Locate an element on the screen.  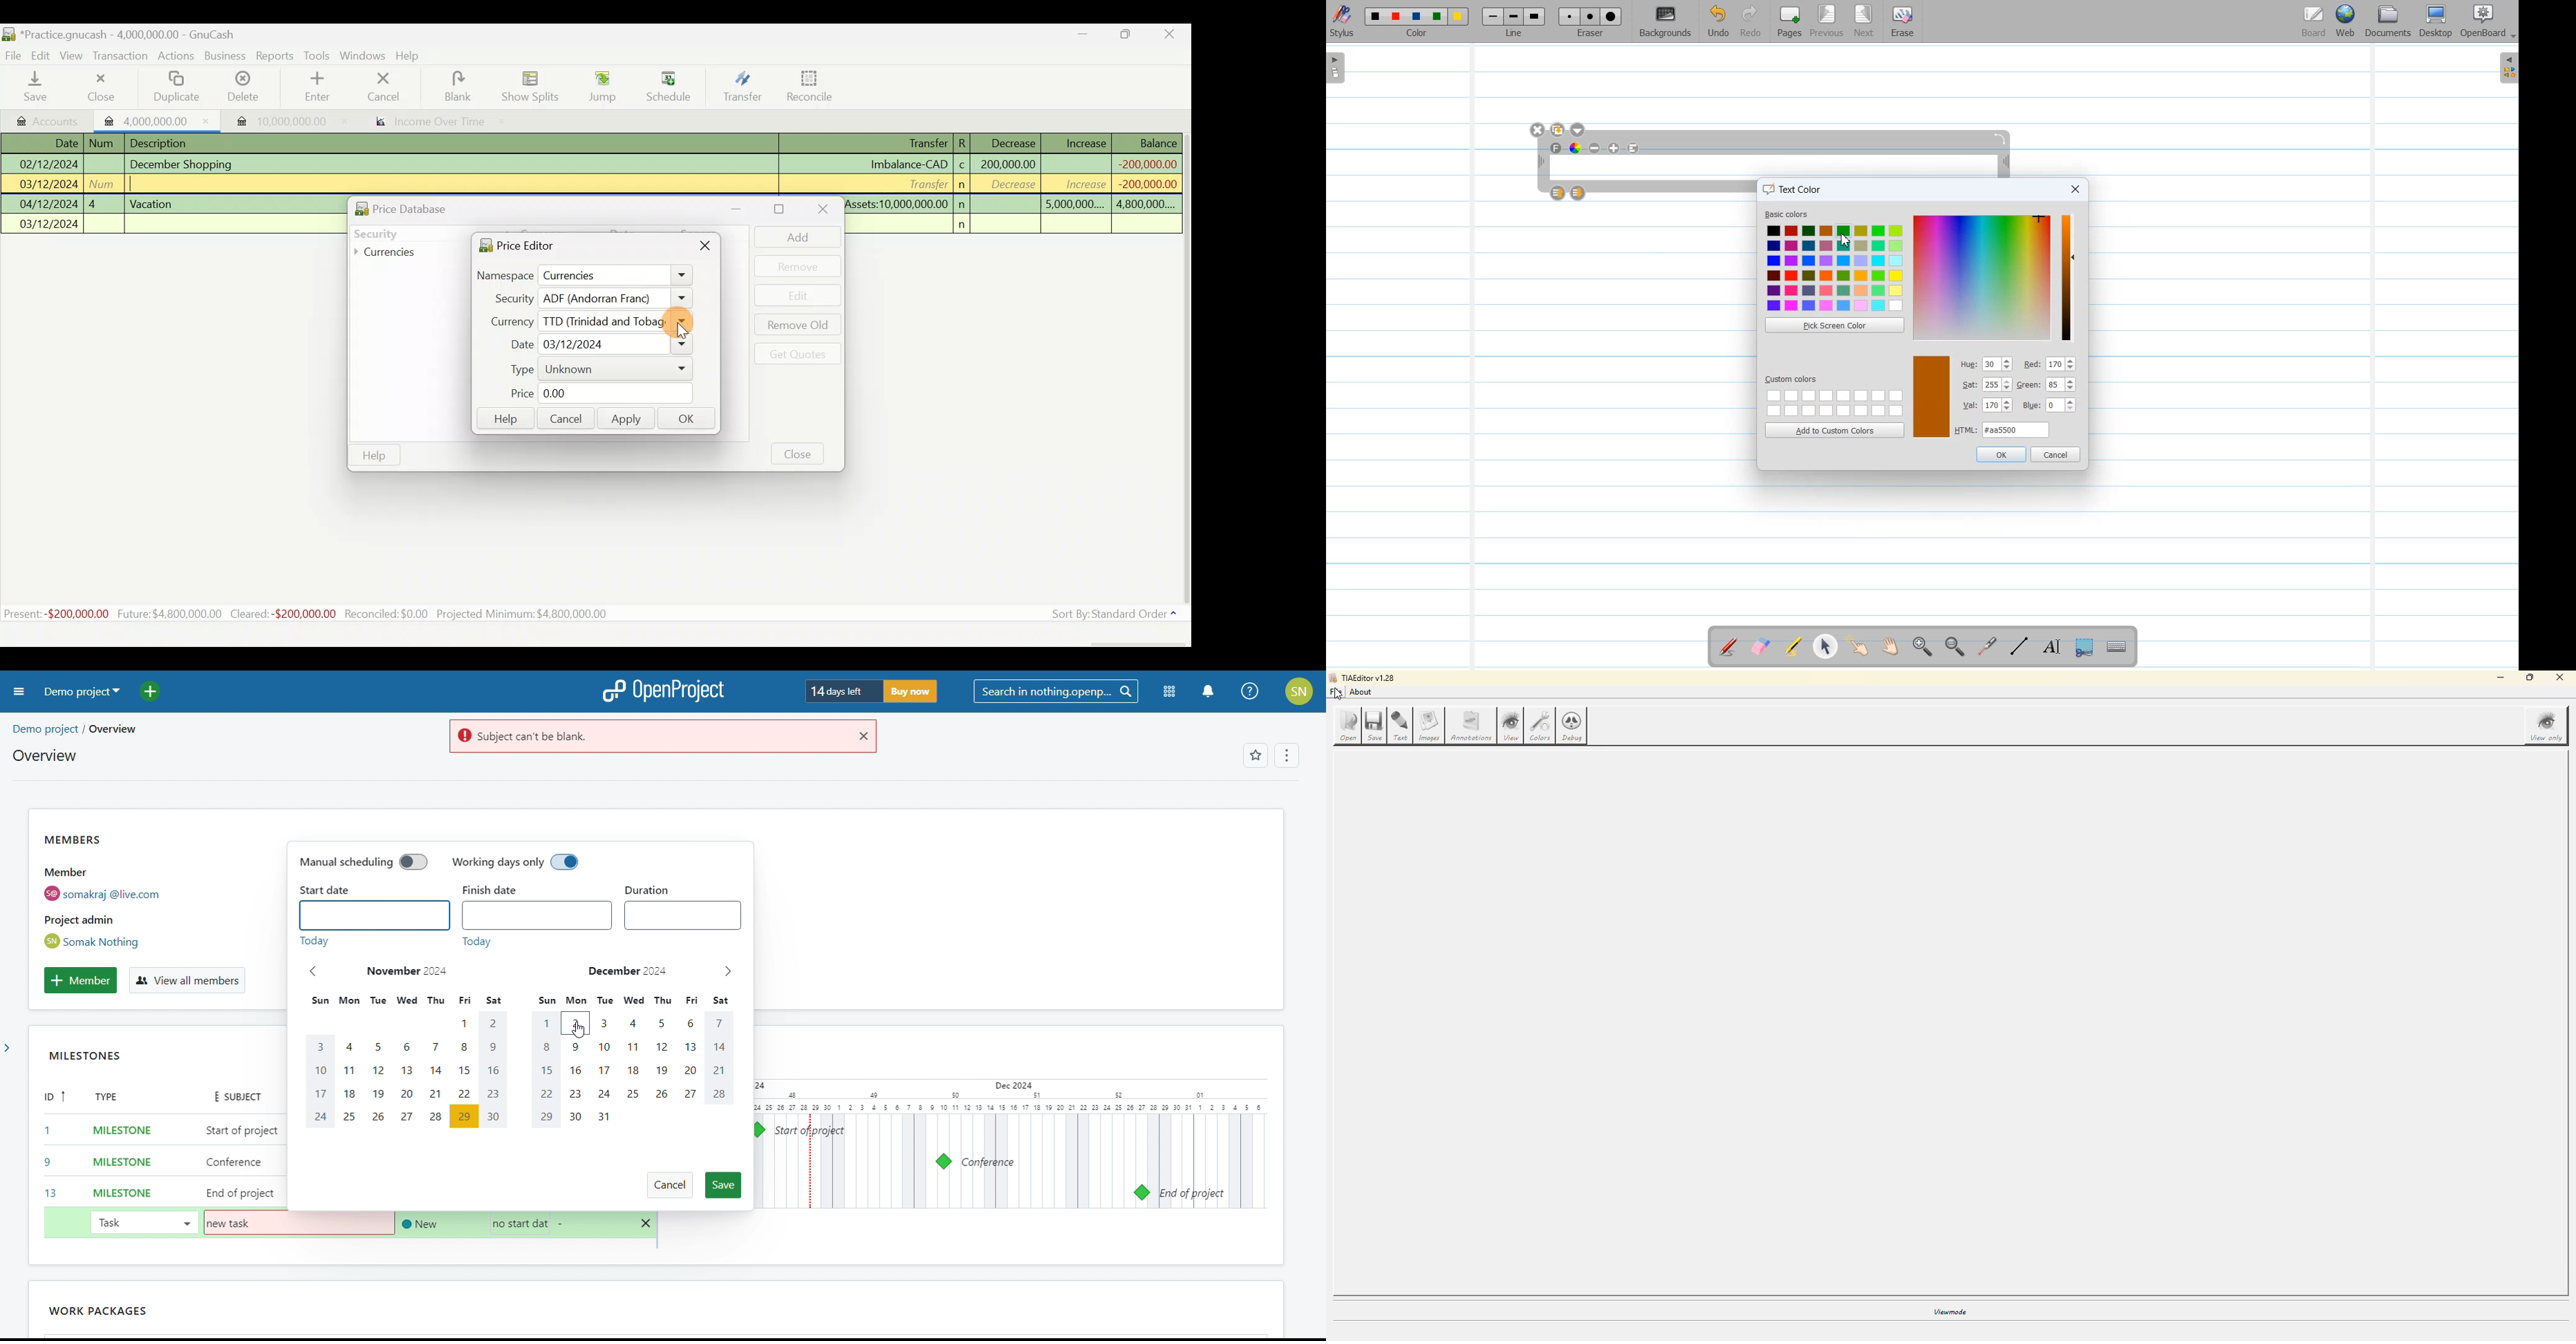
income over time is located at coordinates (439, 122).